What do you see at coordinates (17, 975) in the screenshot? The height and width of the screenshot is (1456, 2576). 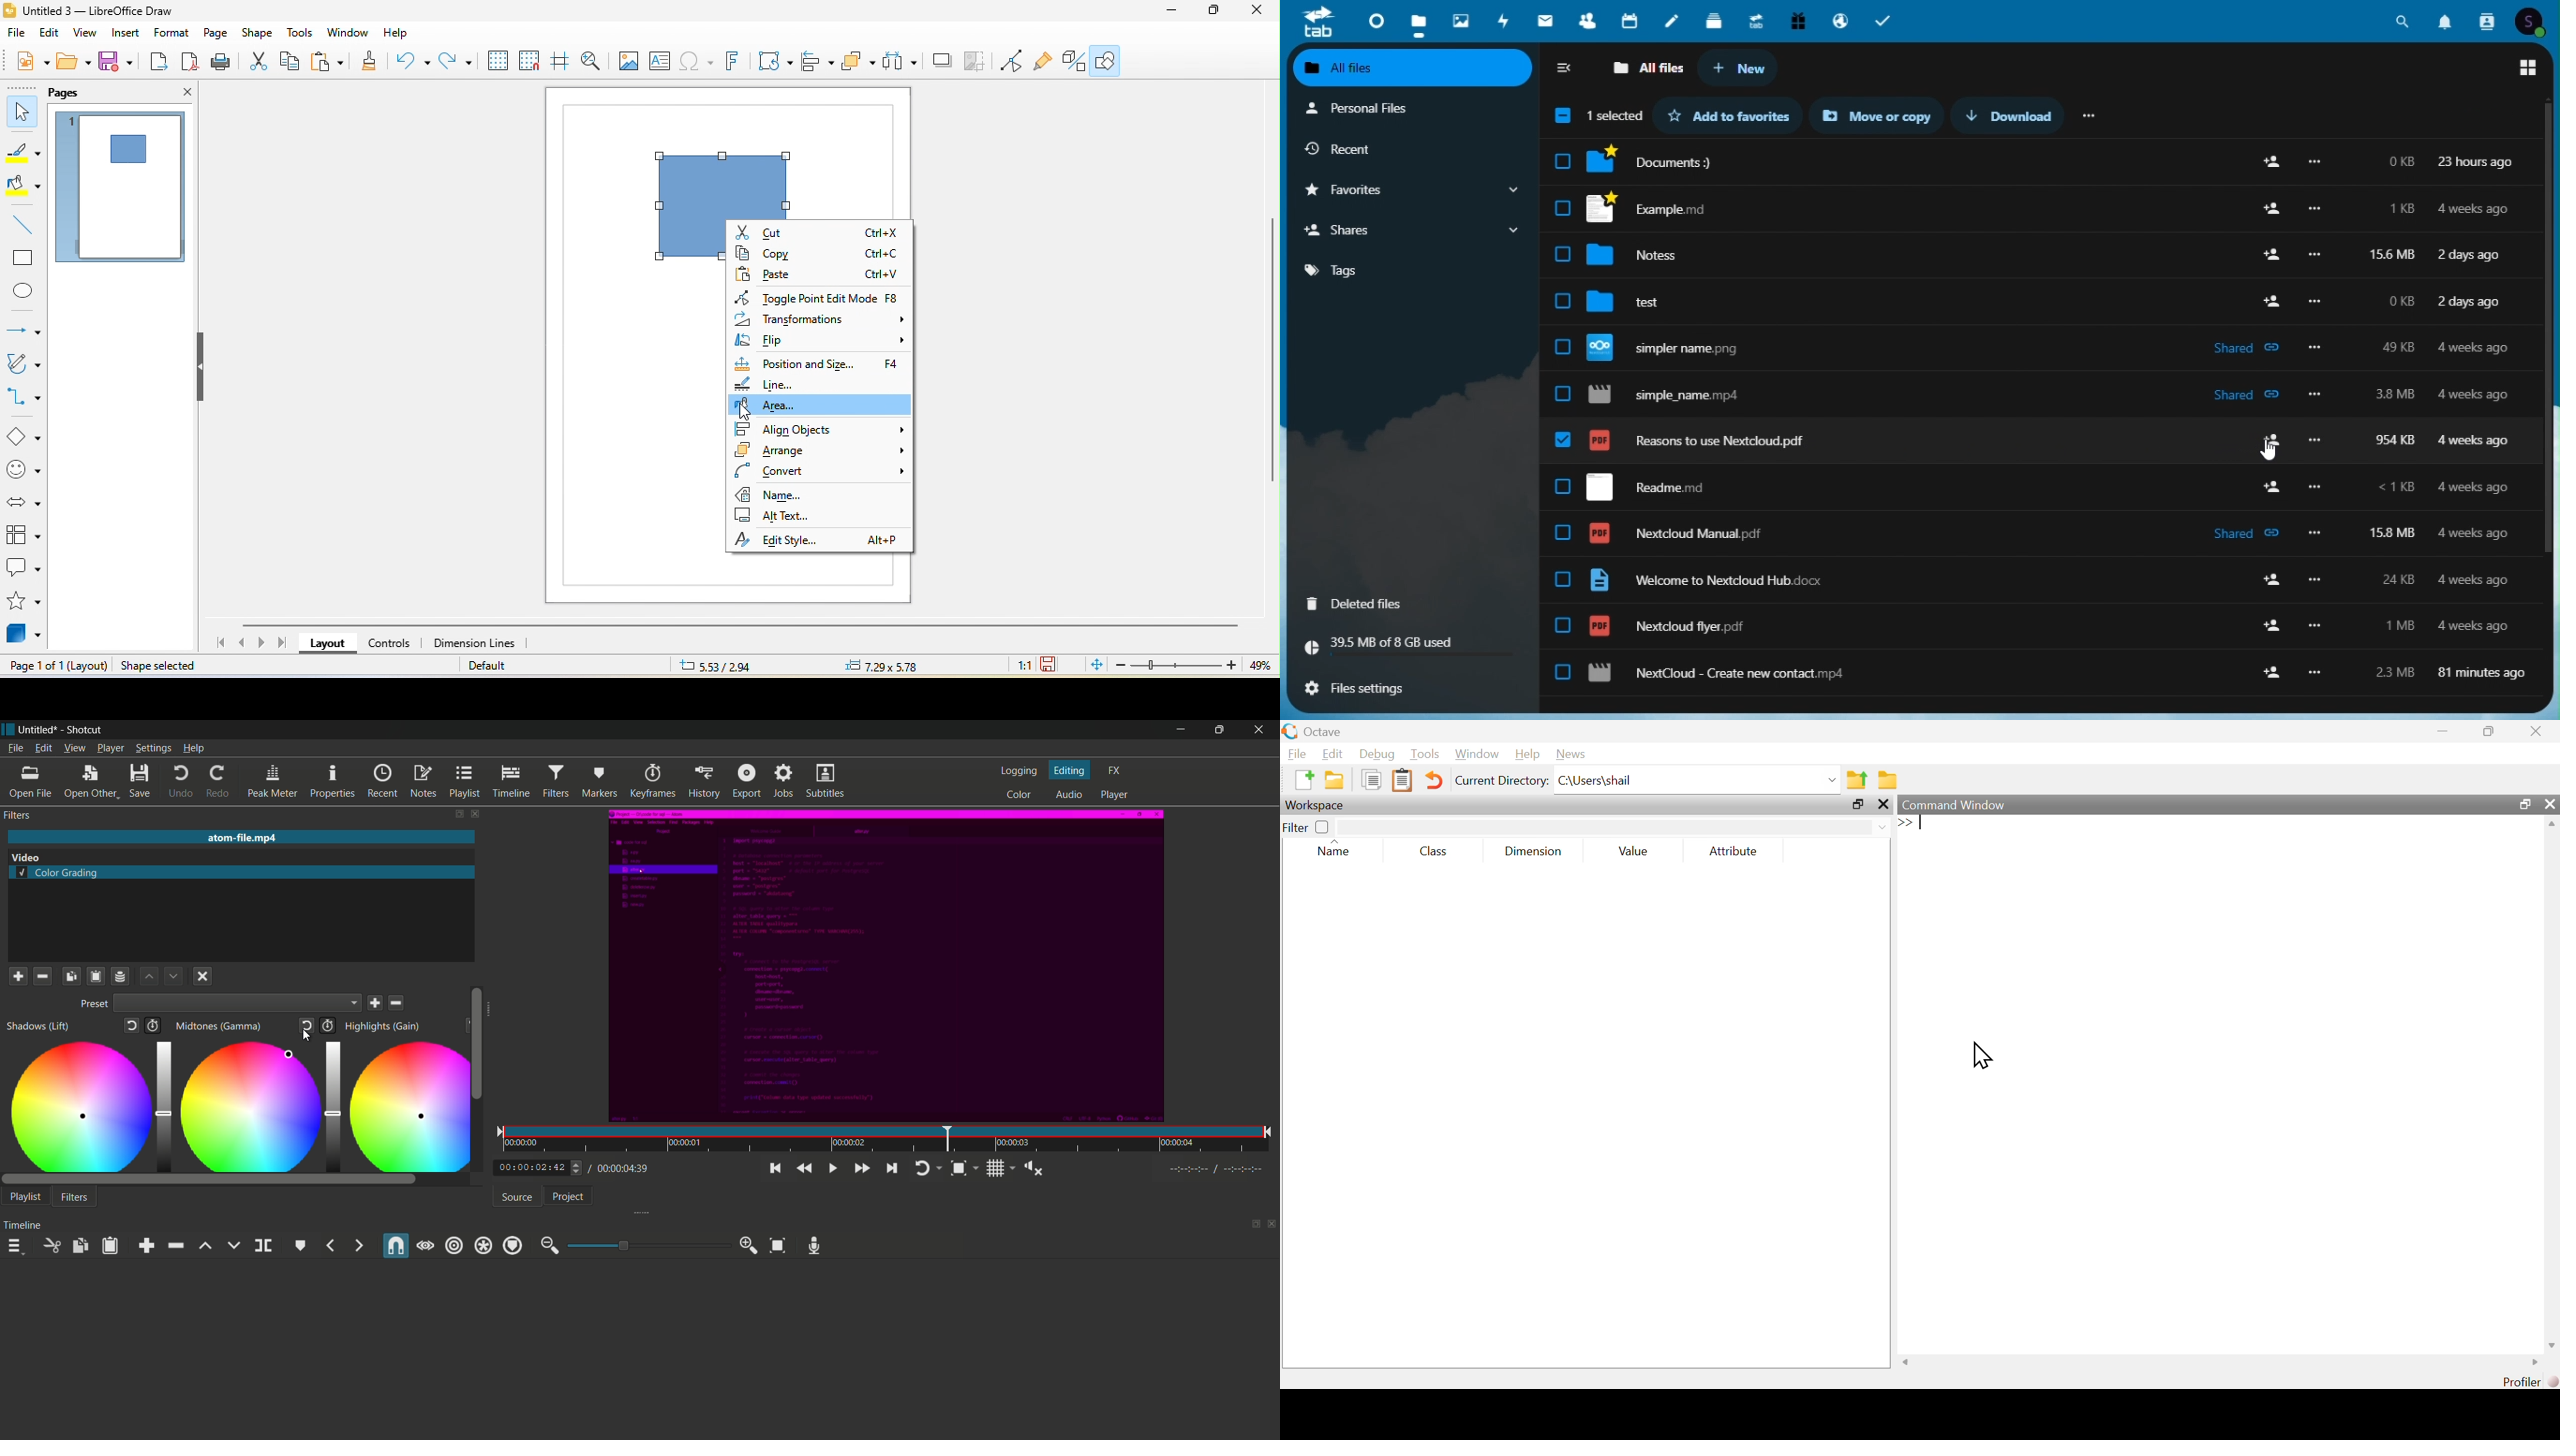 I see `Add` at bounding box center [17, 975].